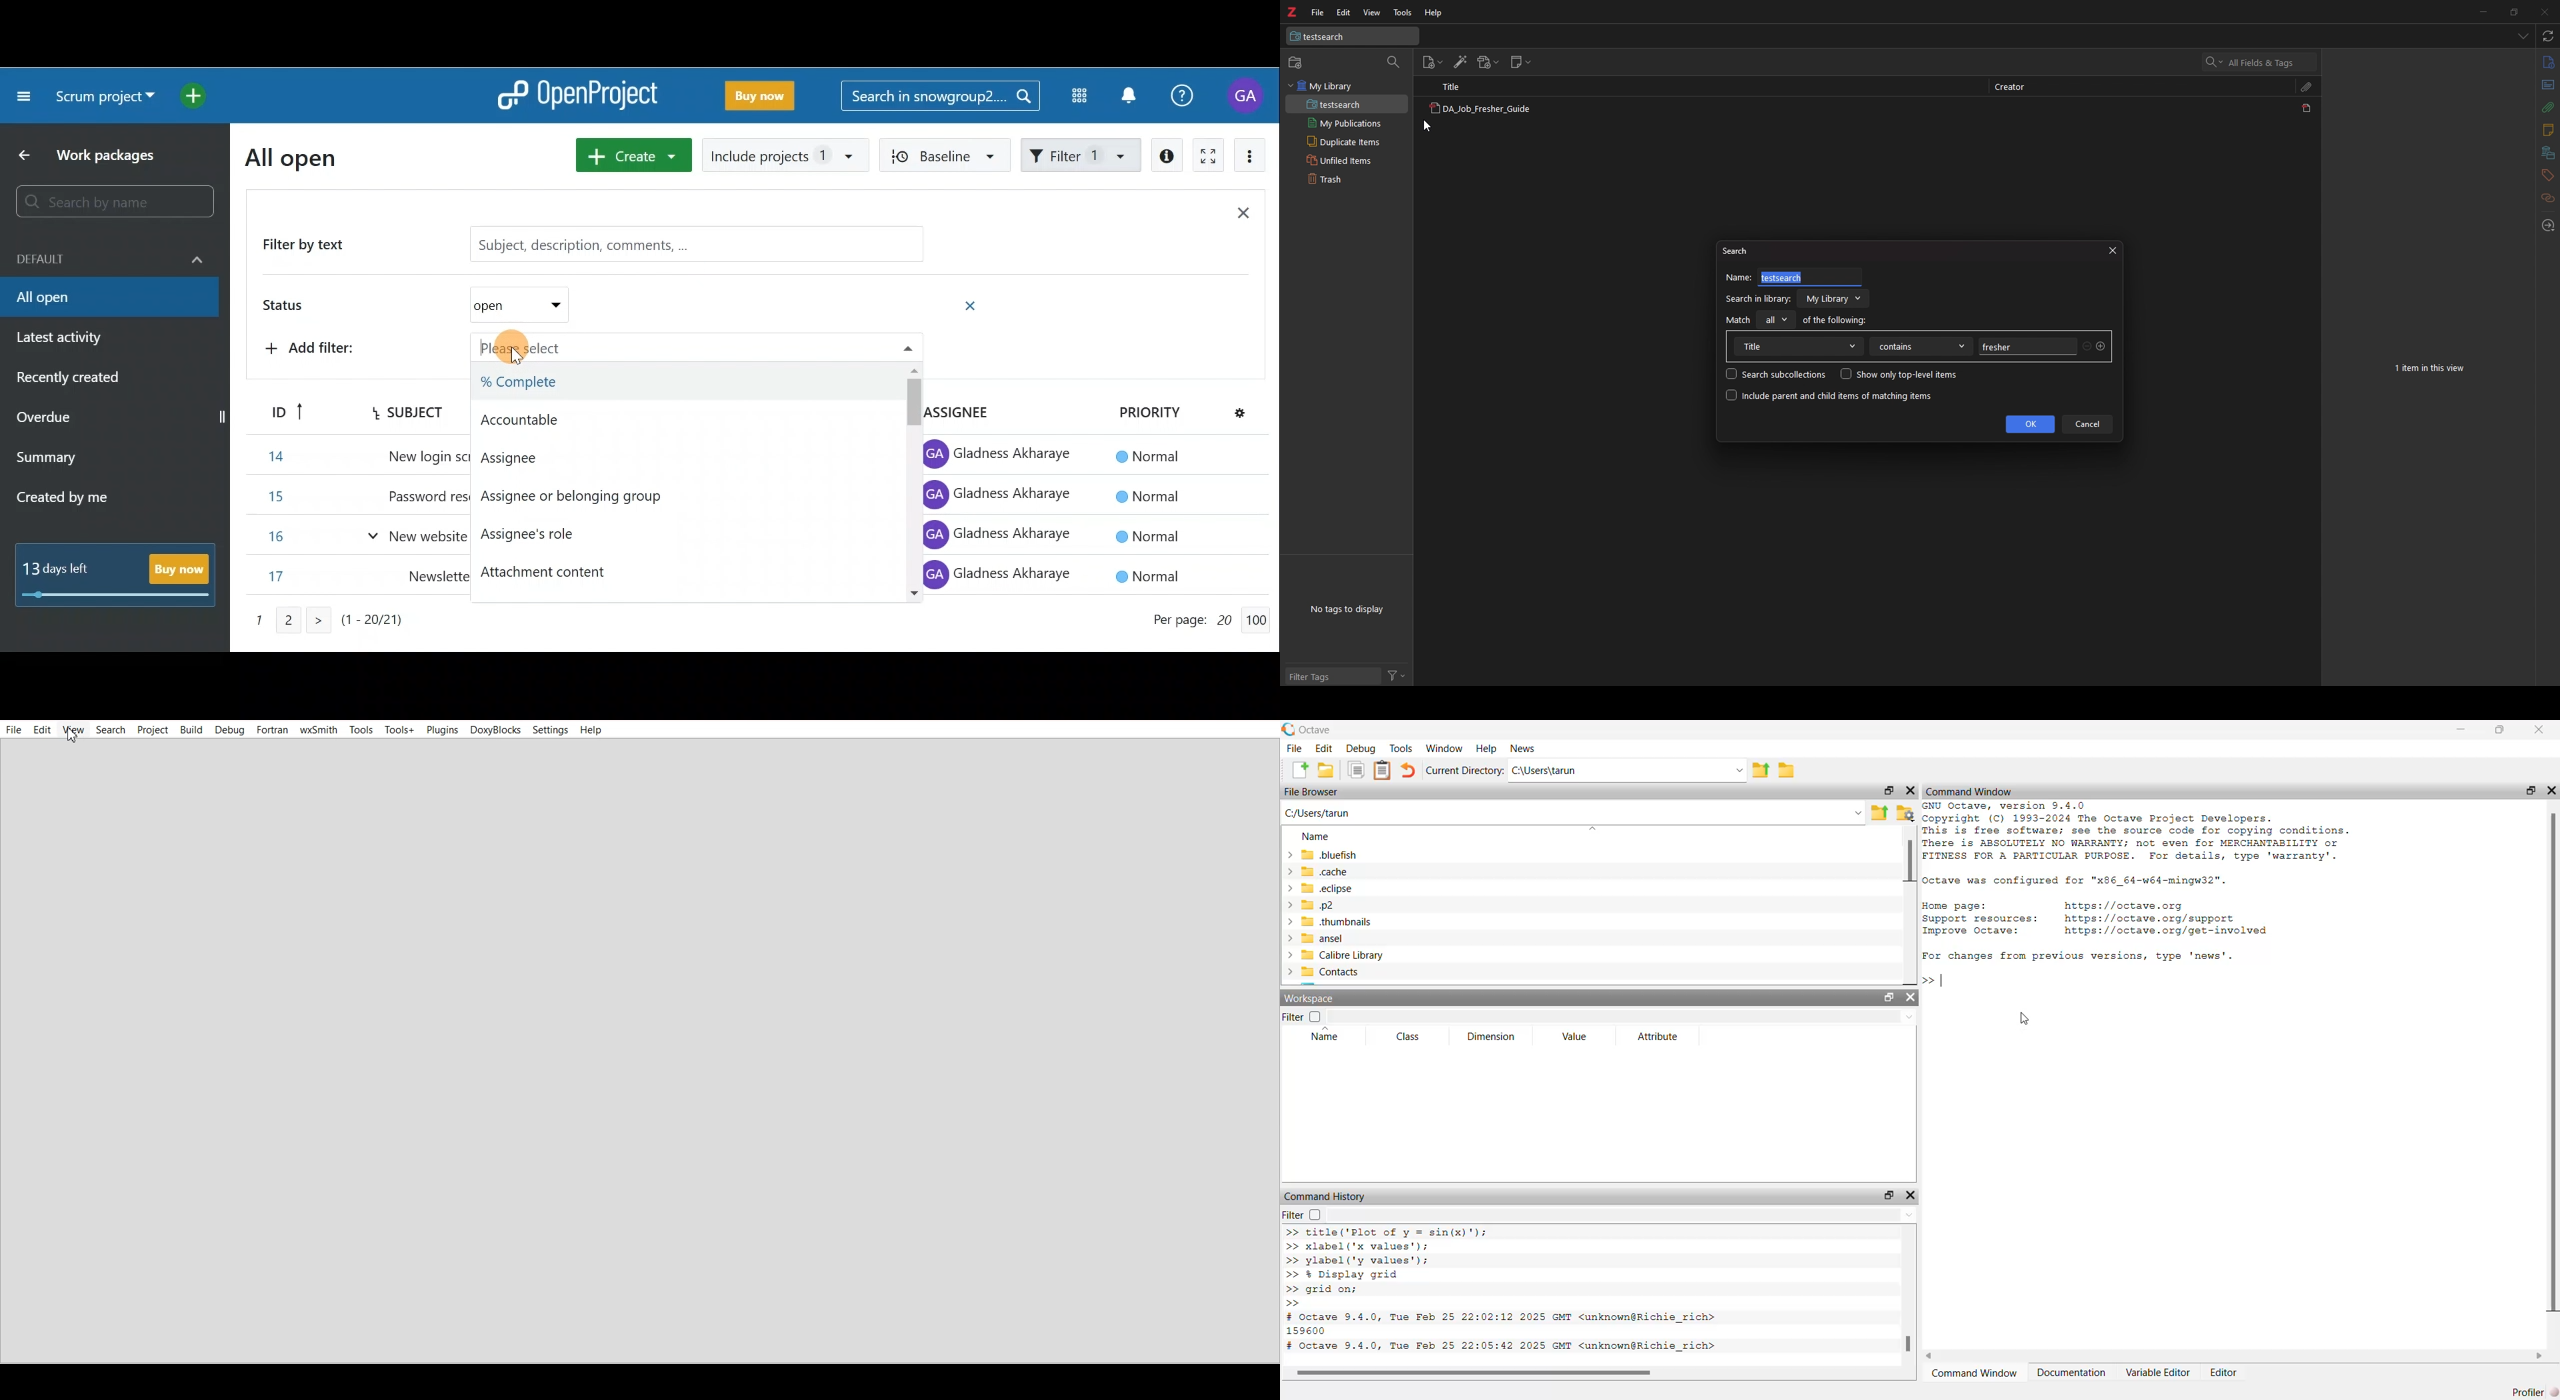 The height and width of the screenshot is (1400, 2576). Describe the element at coordinates (1315, 836) in the screenshot. I see `Name` at that location.